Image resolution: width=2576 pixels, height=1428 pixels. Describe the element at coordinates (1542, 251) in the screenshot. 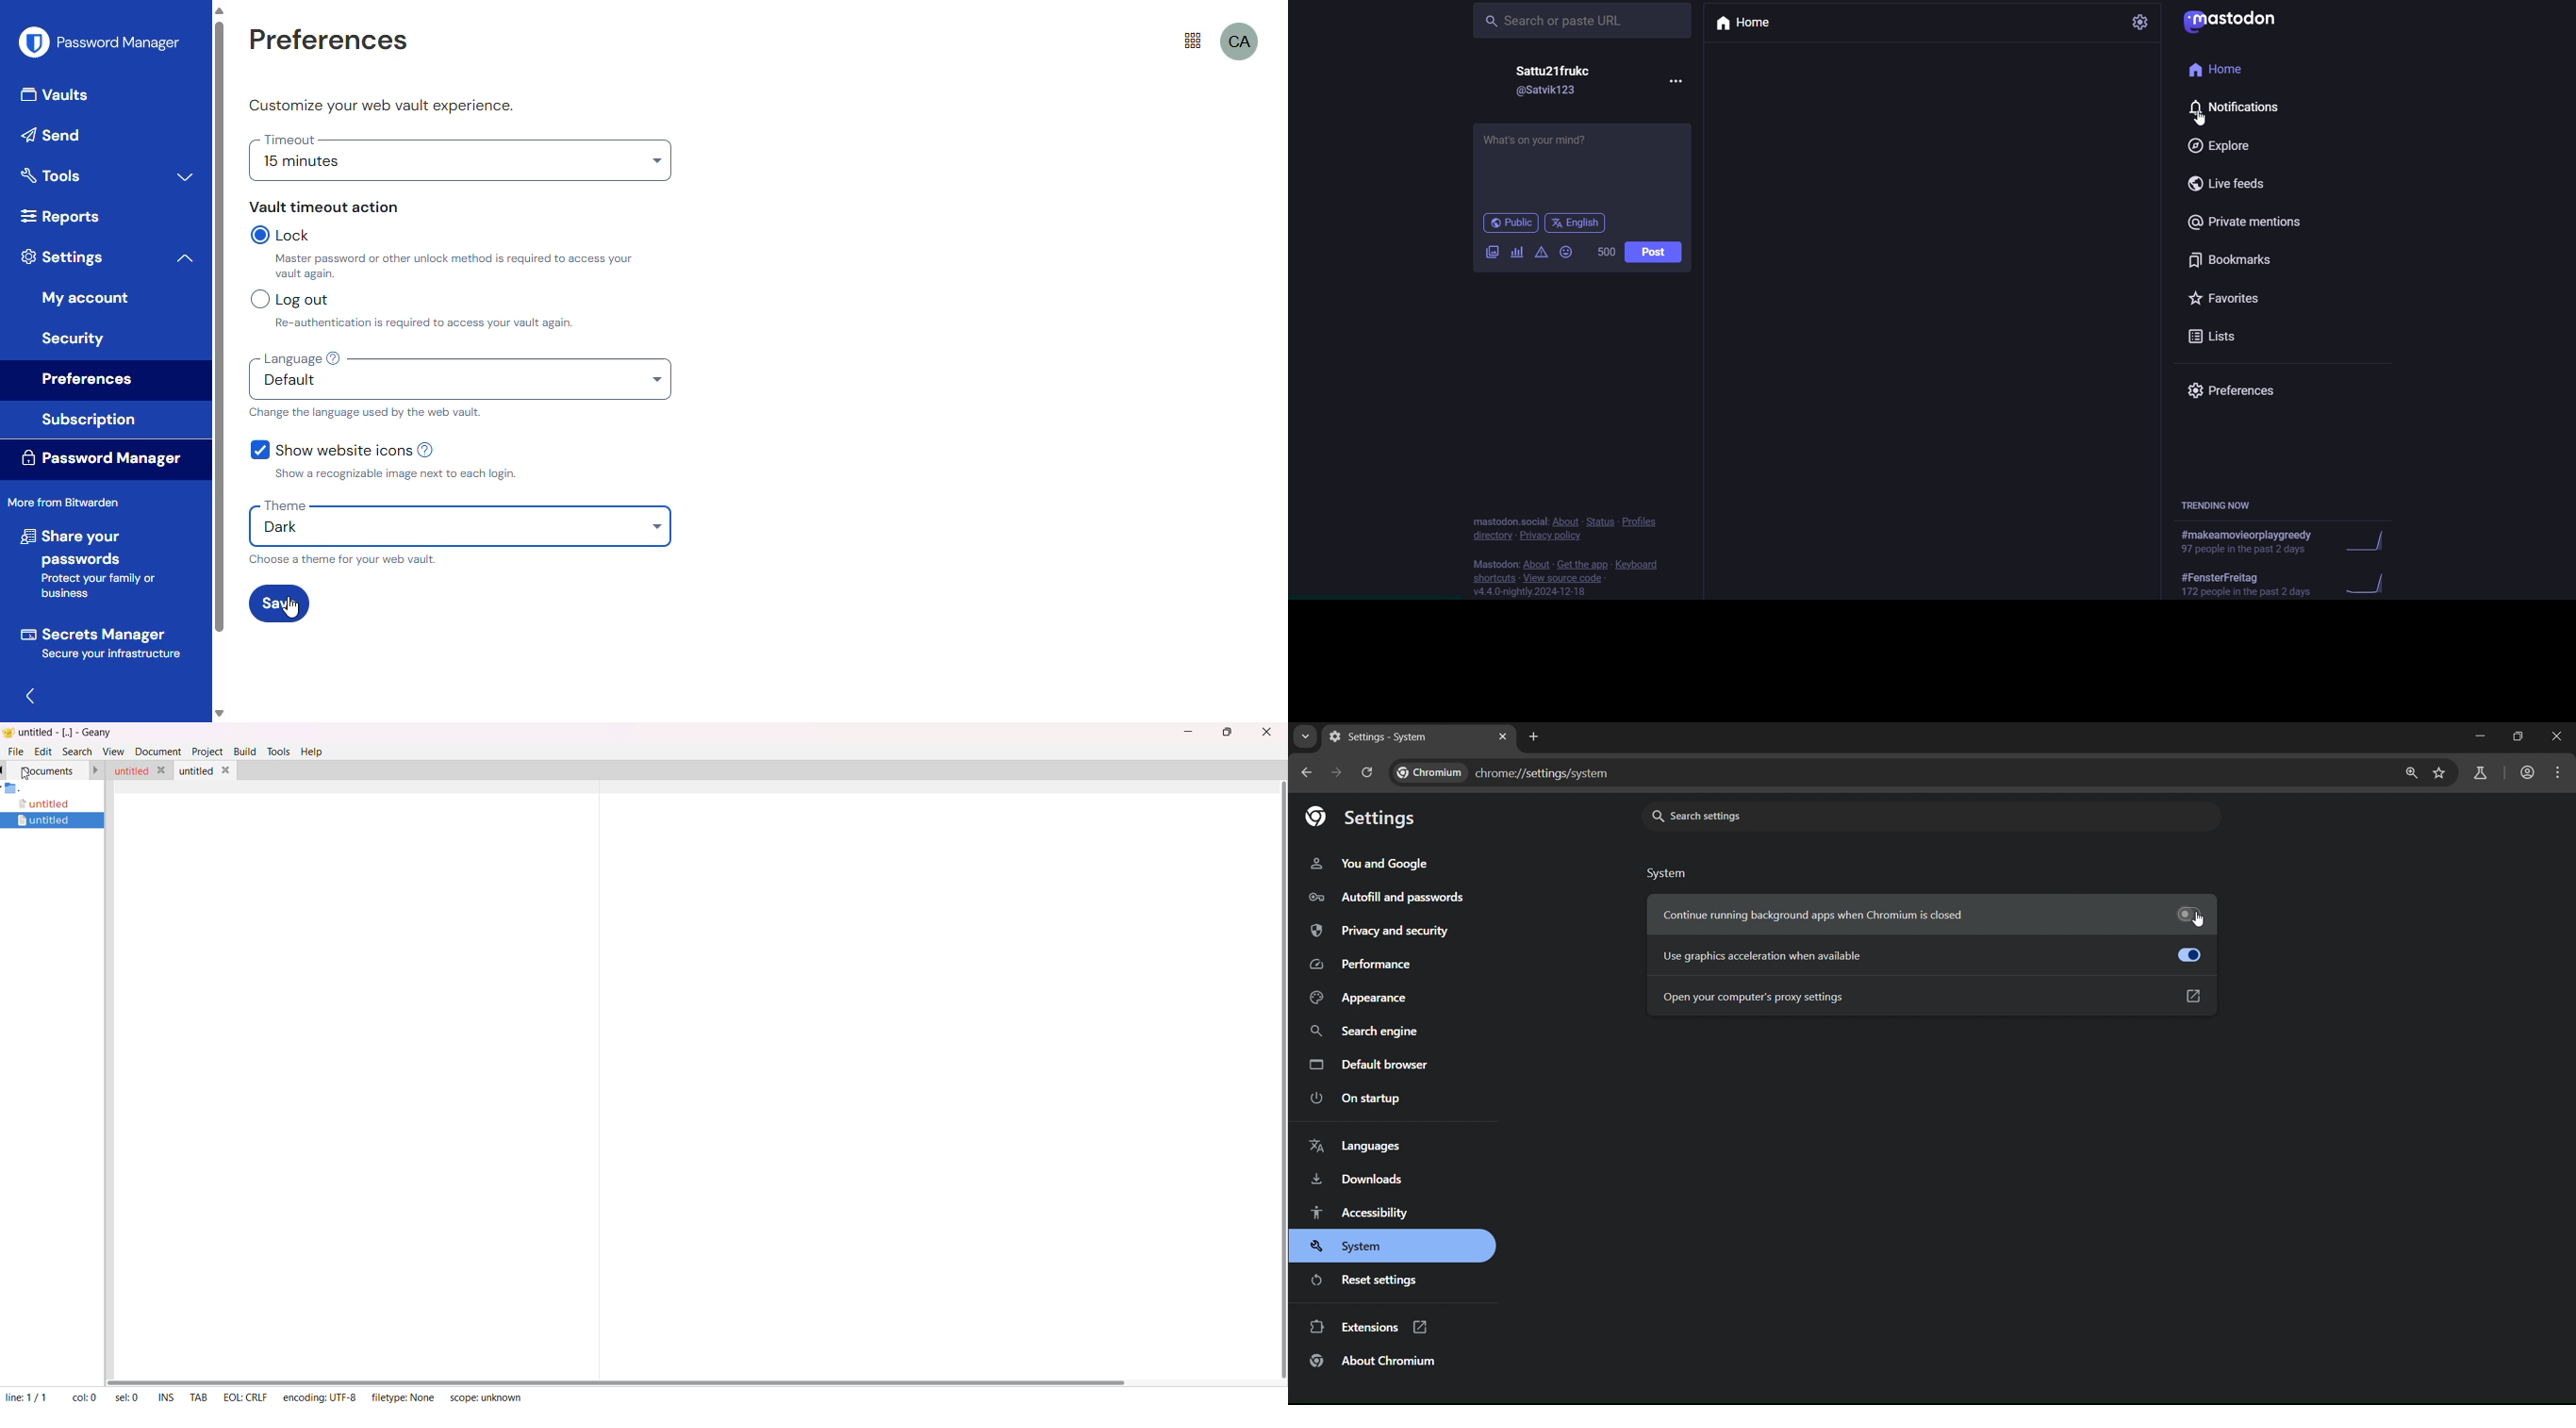

I see `warning message` at that location.